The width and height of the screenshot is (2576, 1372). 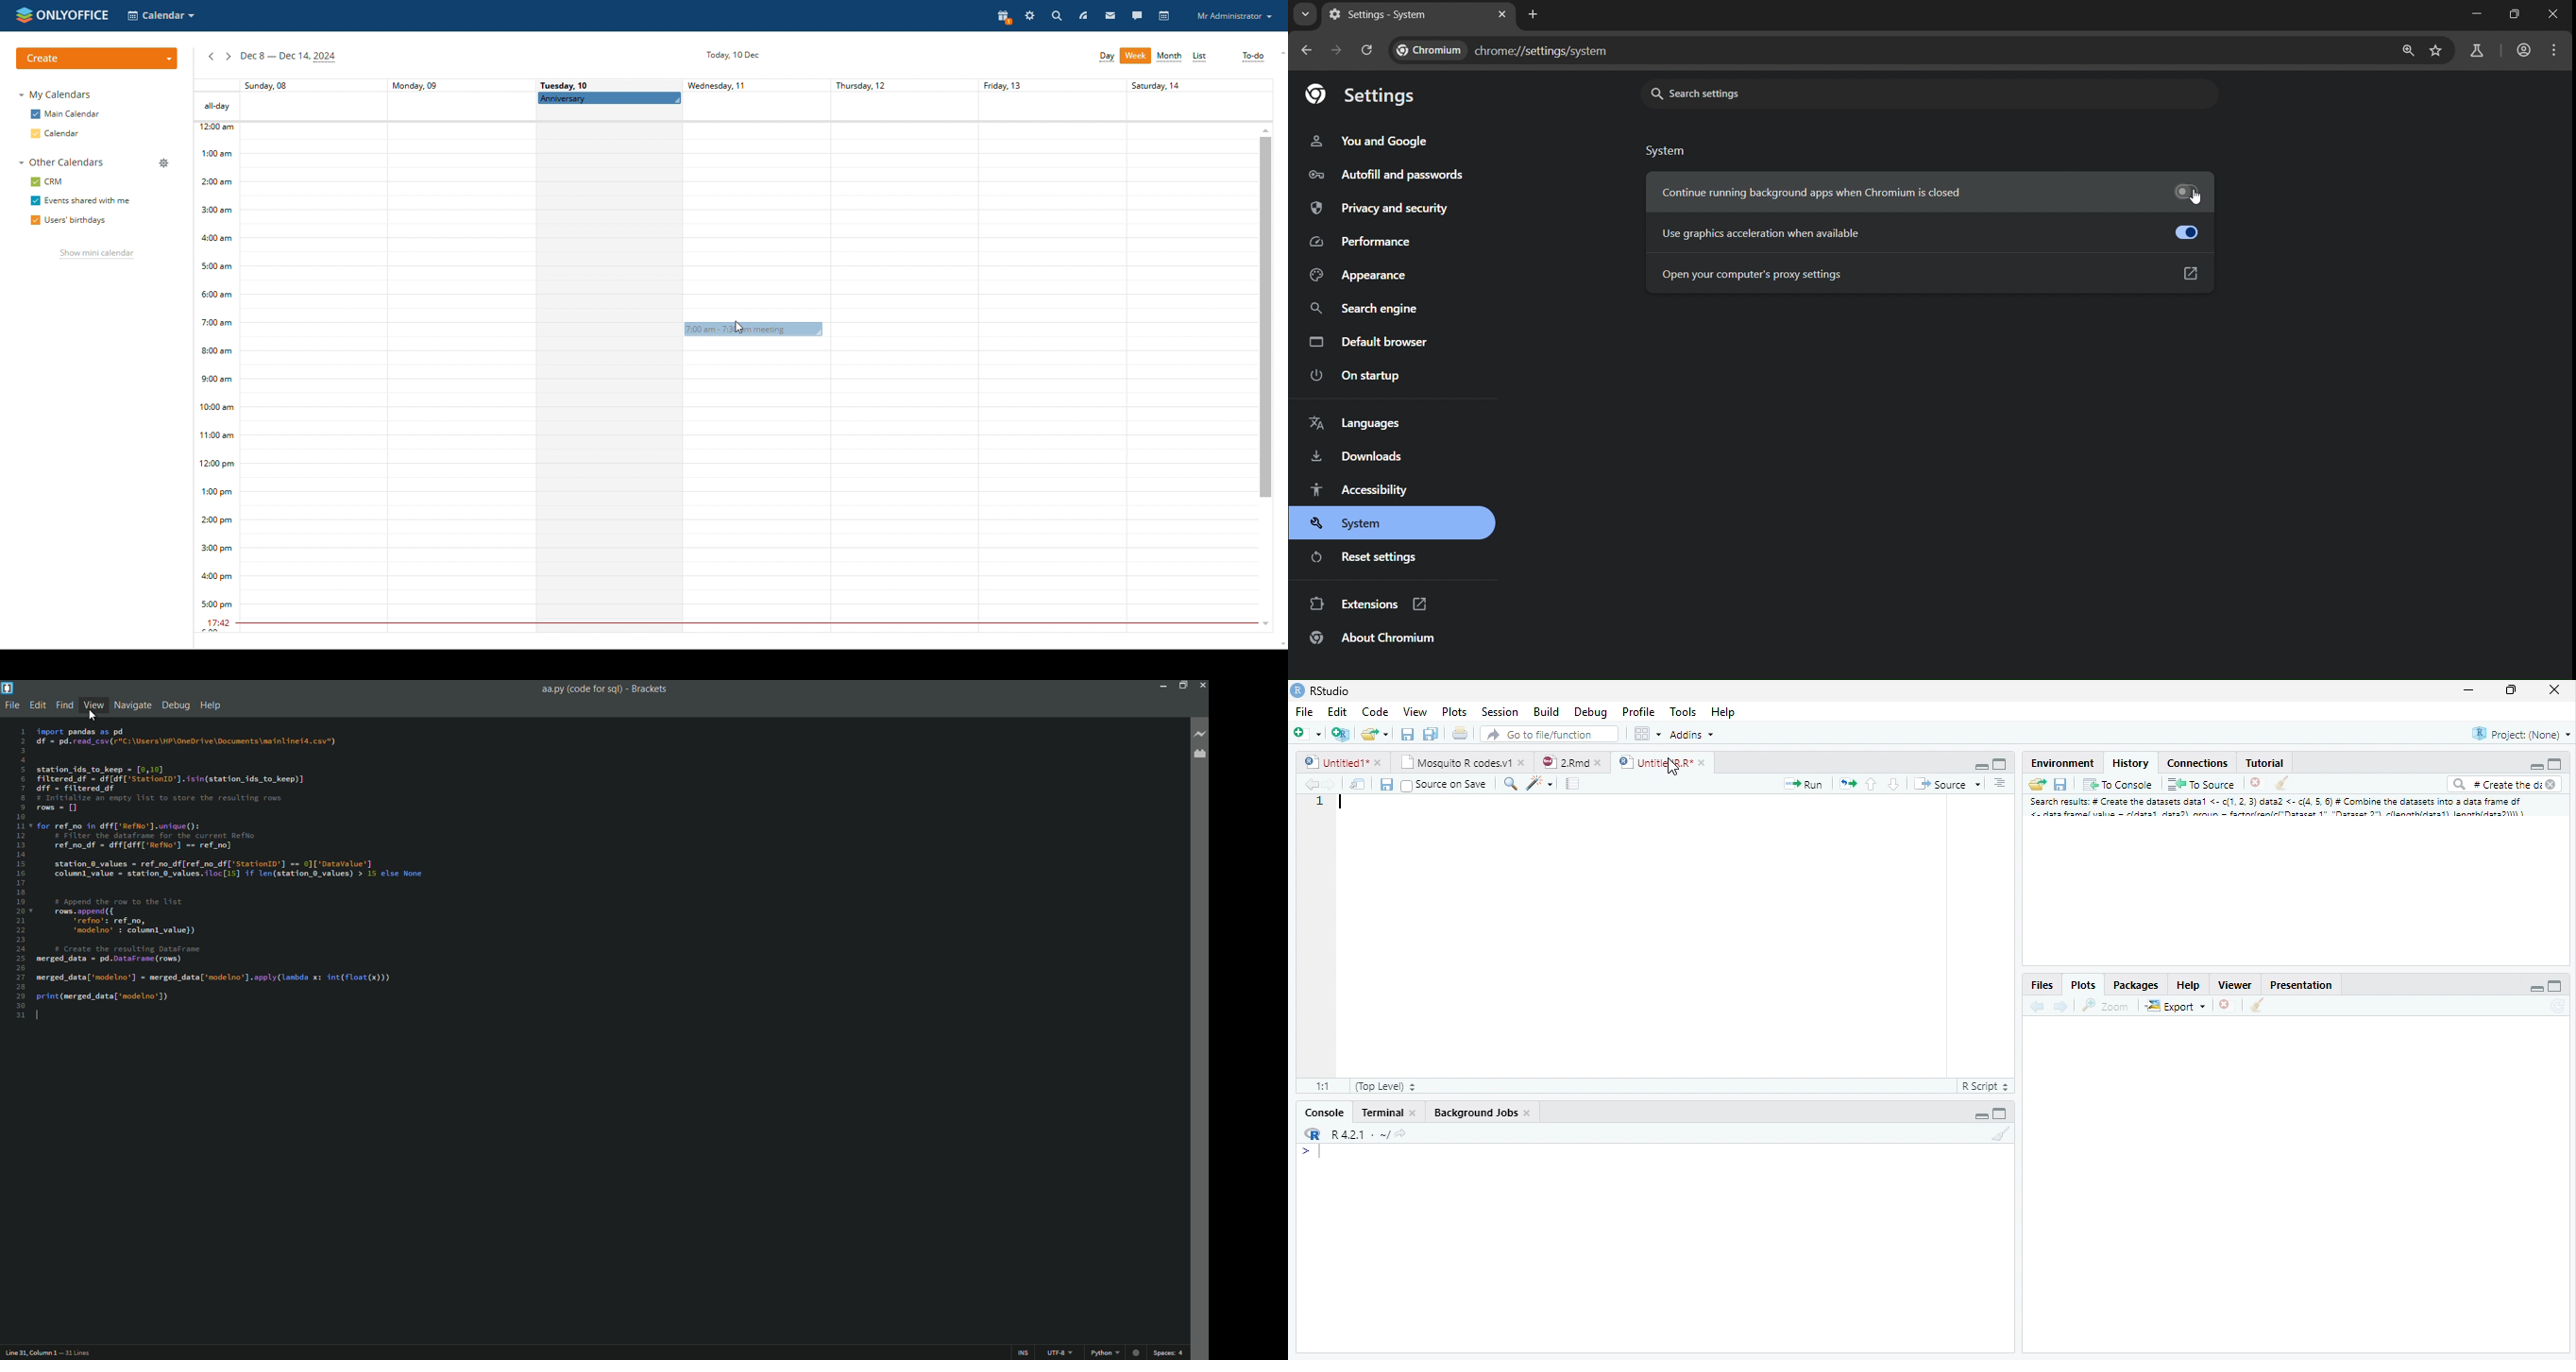 What do you see at coordinates (2005, 933) in the screenshot?
I see `Scrollbar` at bounding box center [2005, 933].